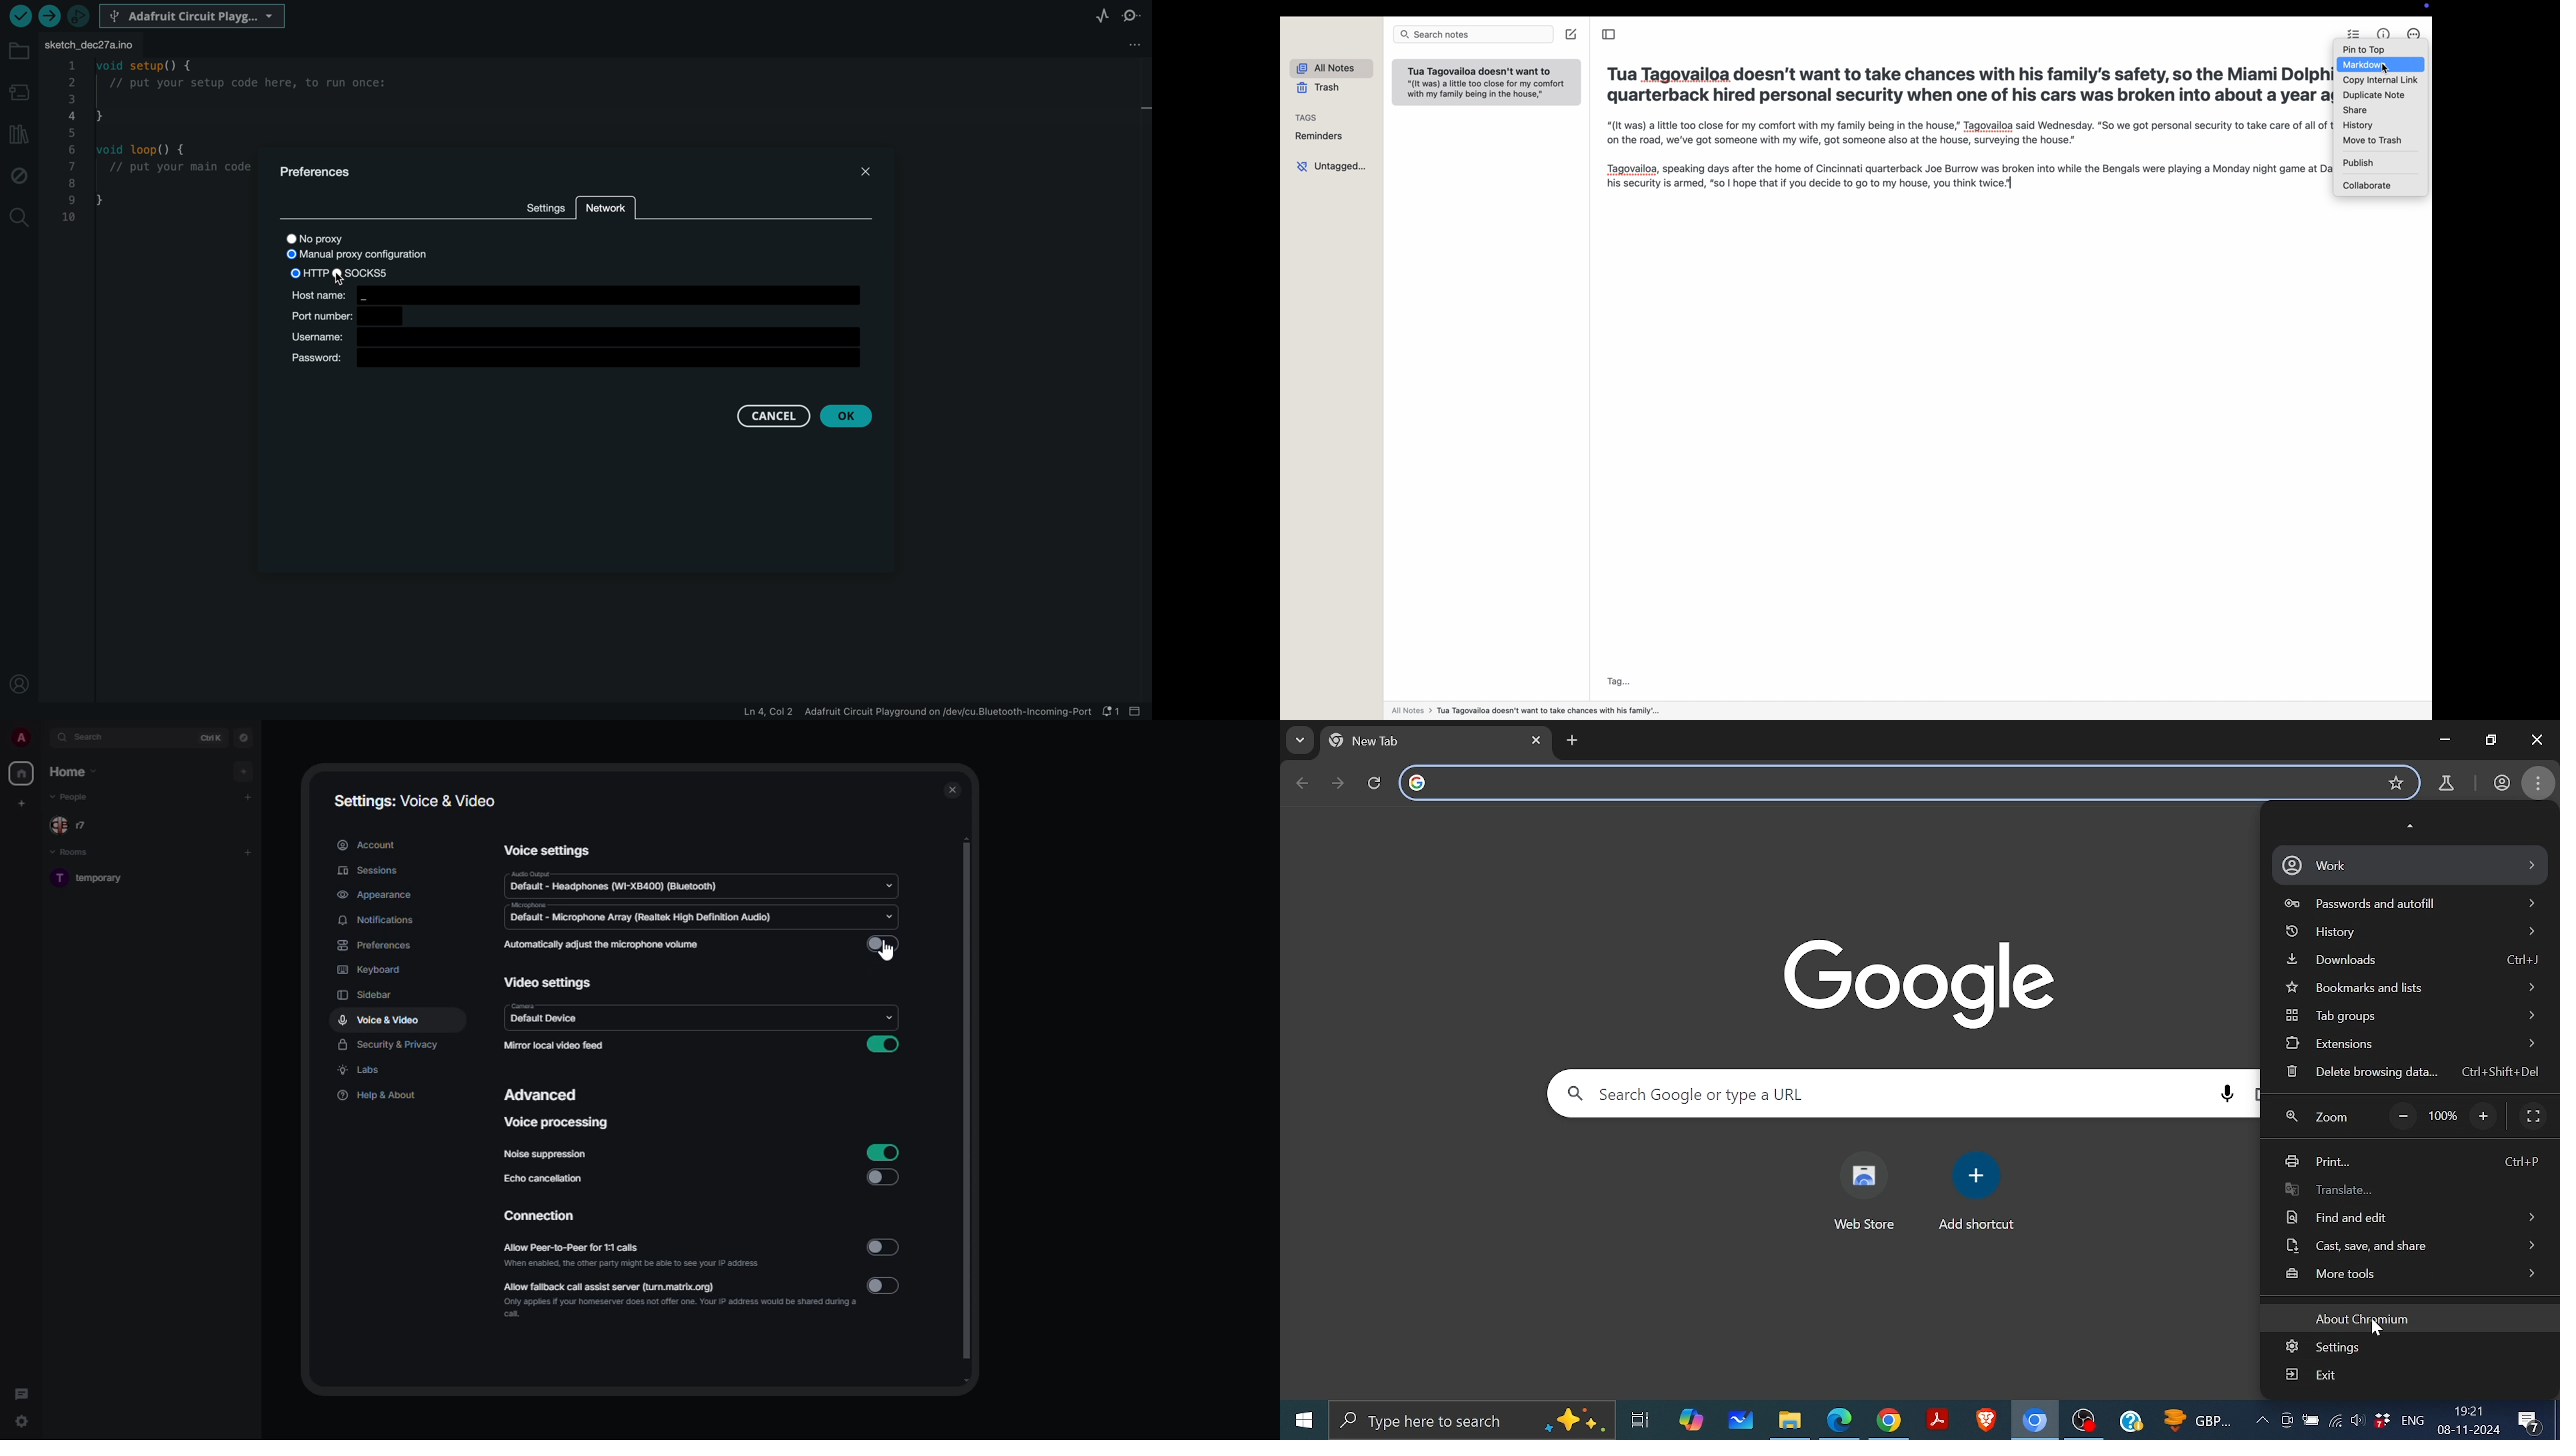 The image size is (2576, 1456). Describe the element at coordinates (2358, 126) in the screenshot. I see `history` at that location.